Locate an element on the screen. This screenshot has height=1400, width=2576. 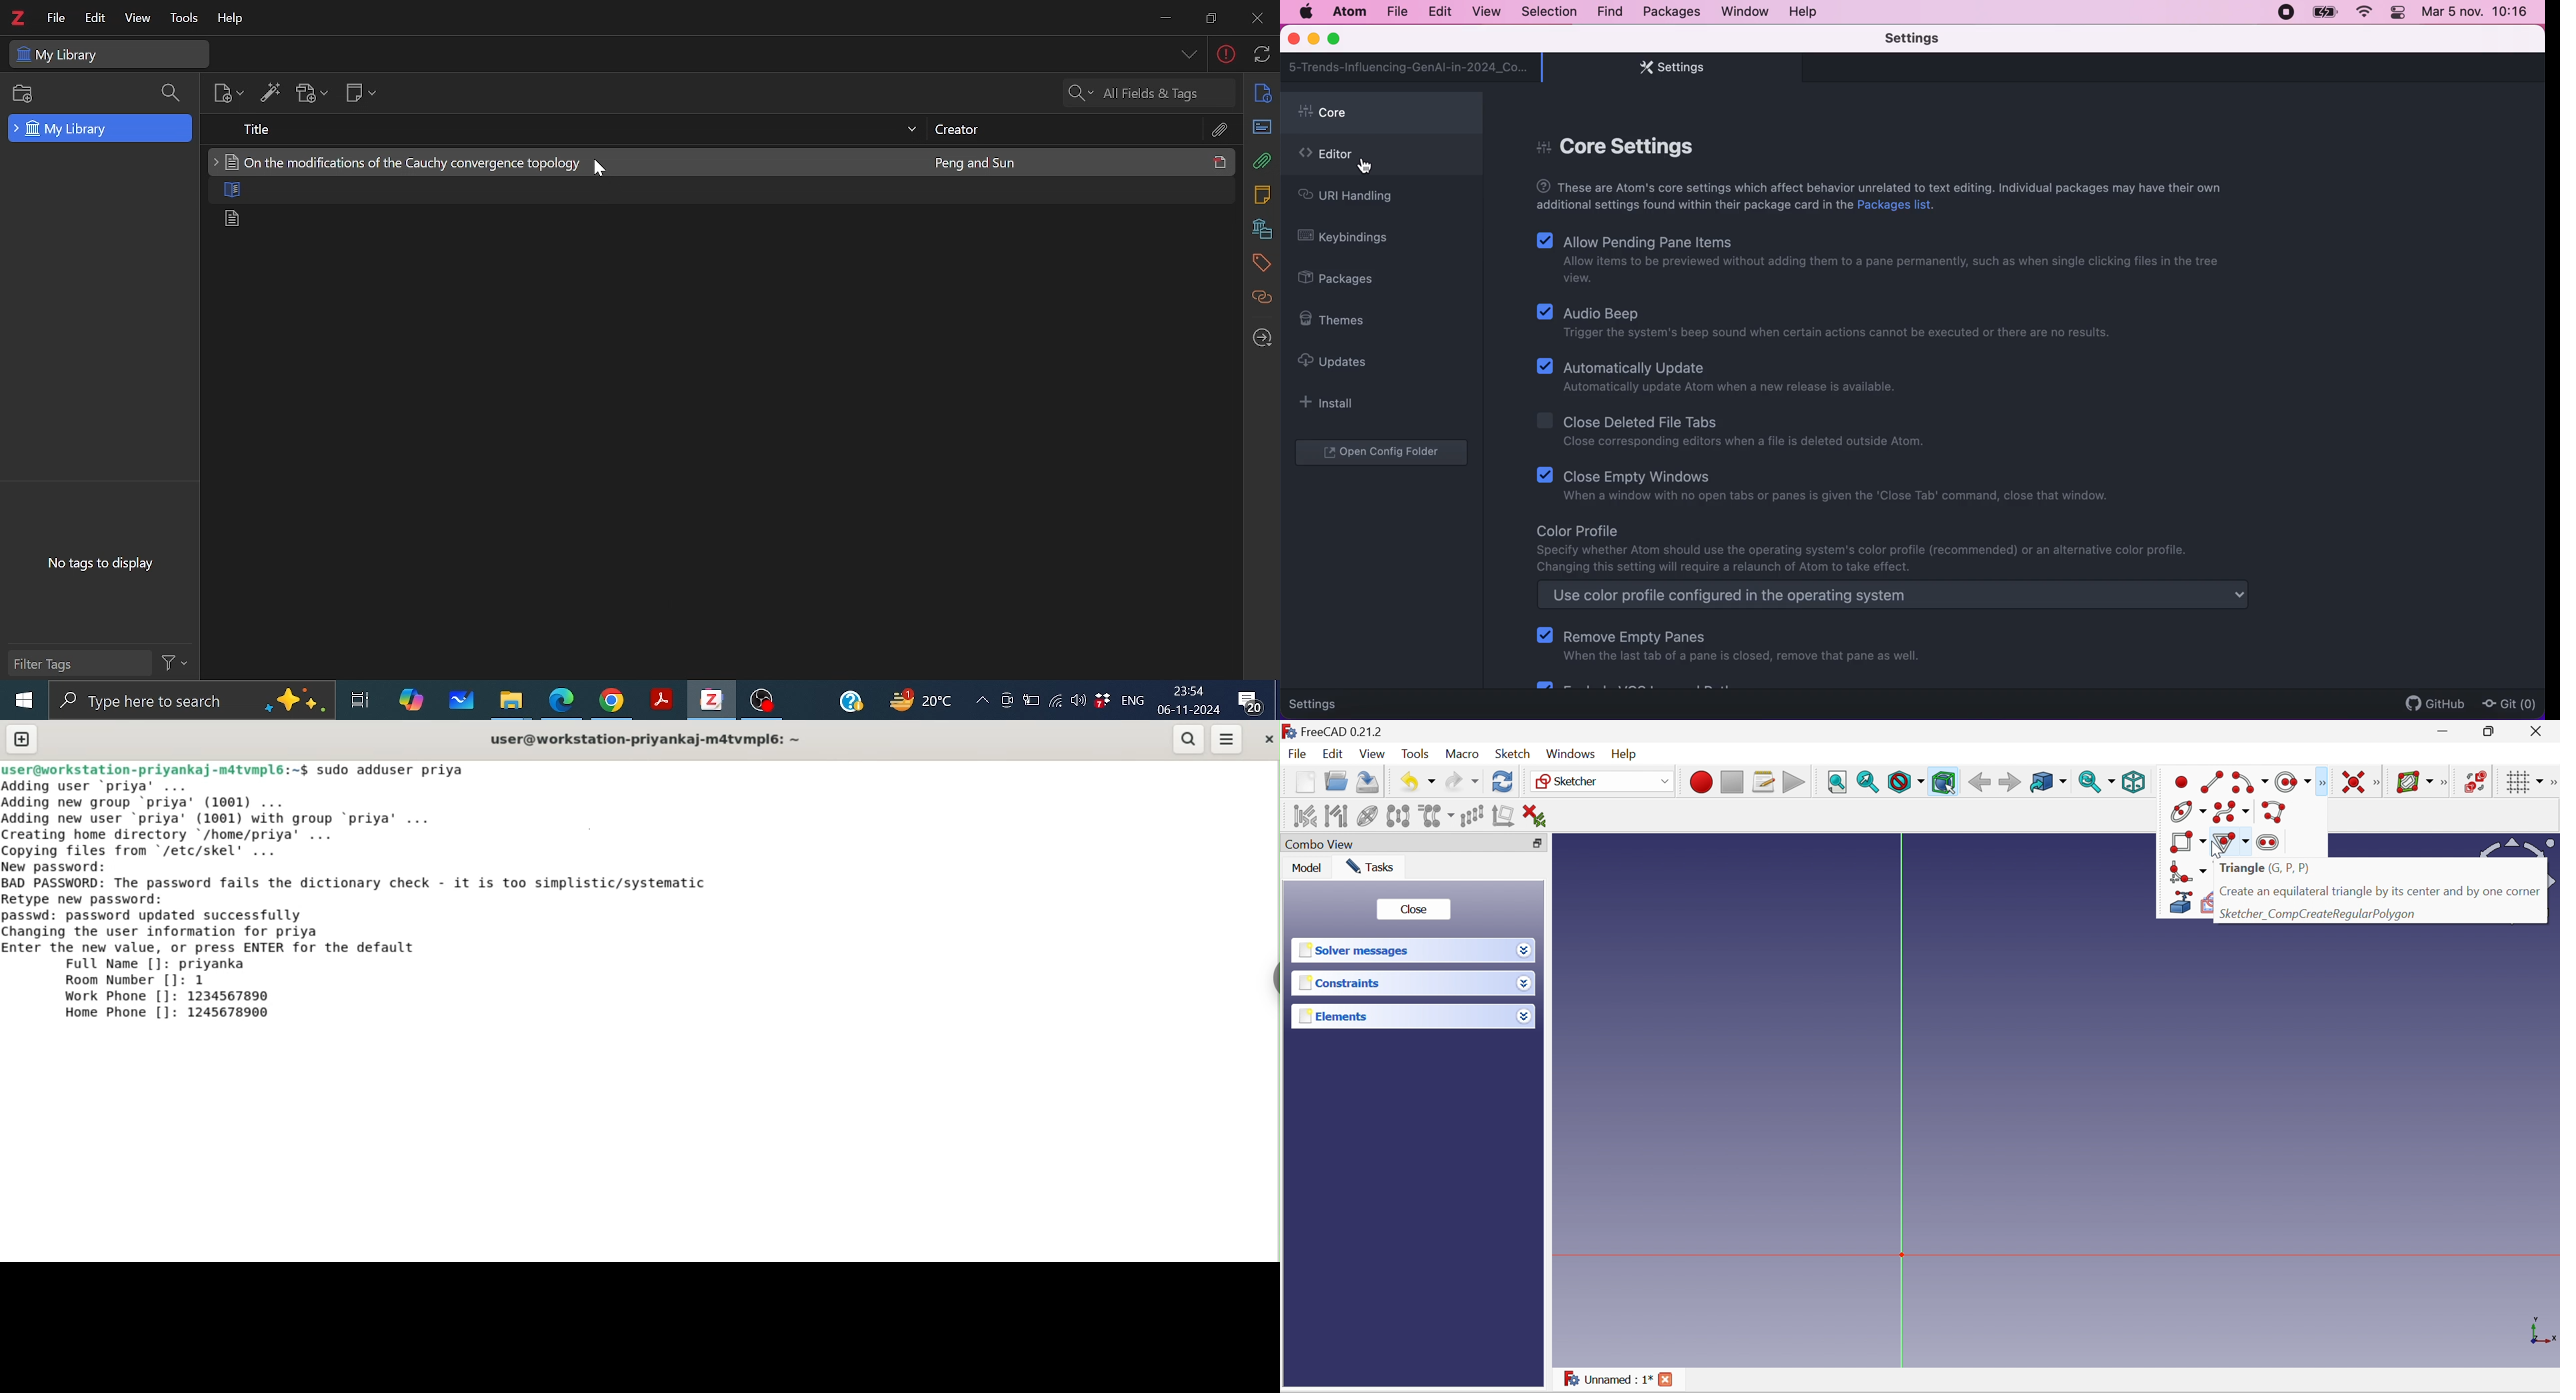
install is located at coordinates (1332, 403).